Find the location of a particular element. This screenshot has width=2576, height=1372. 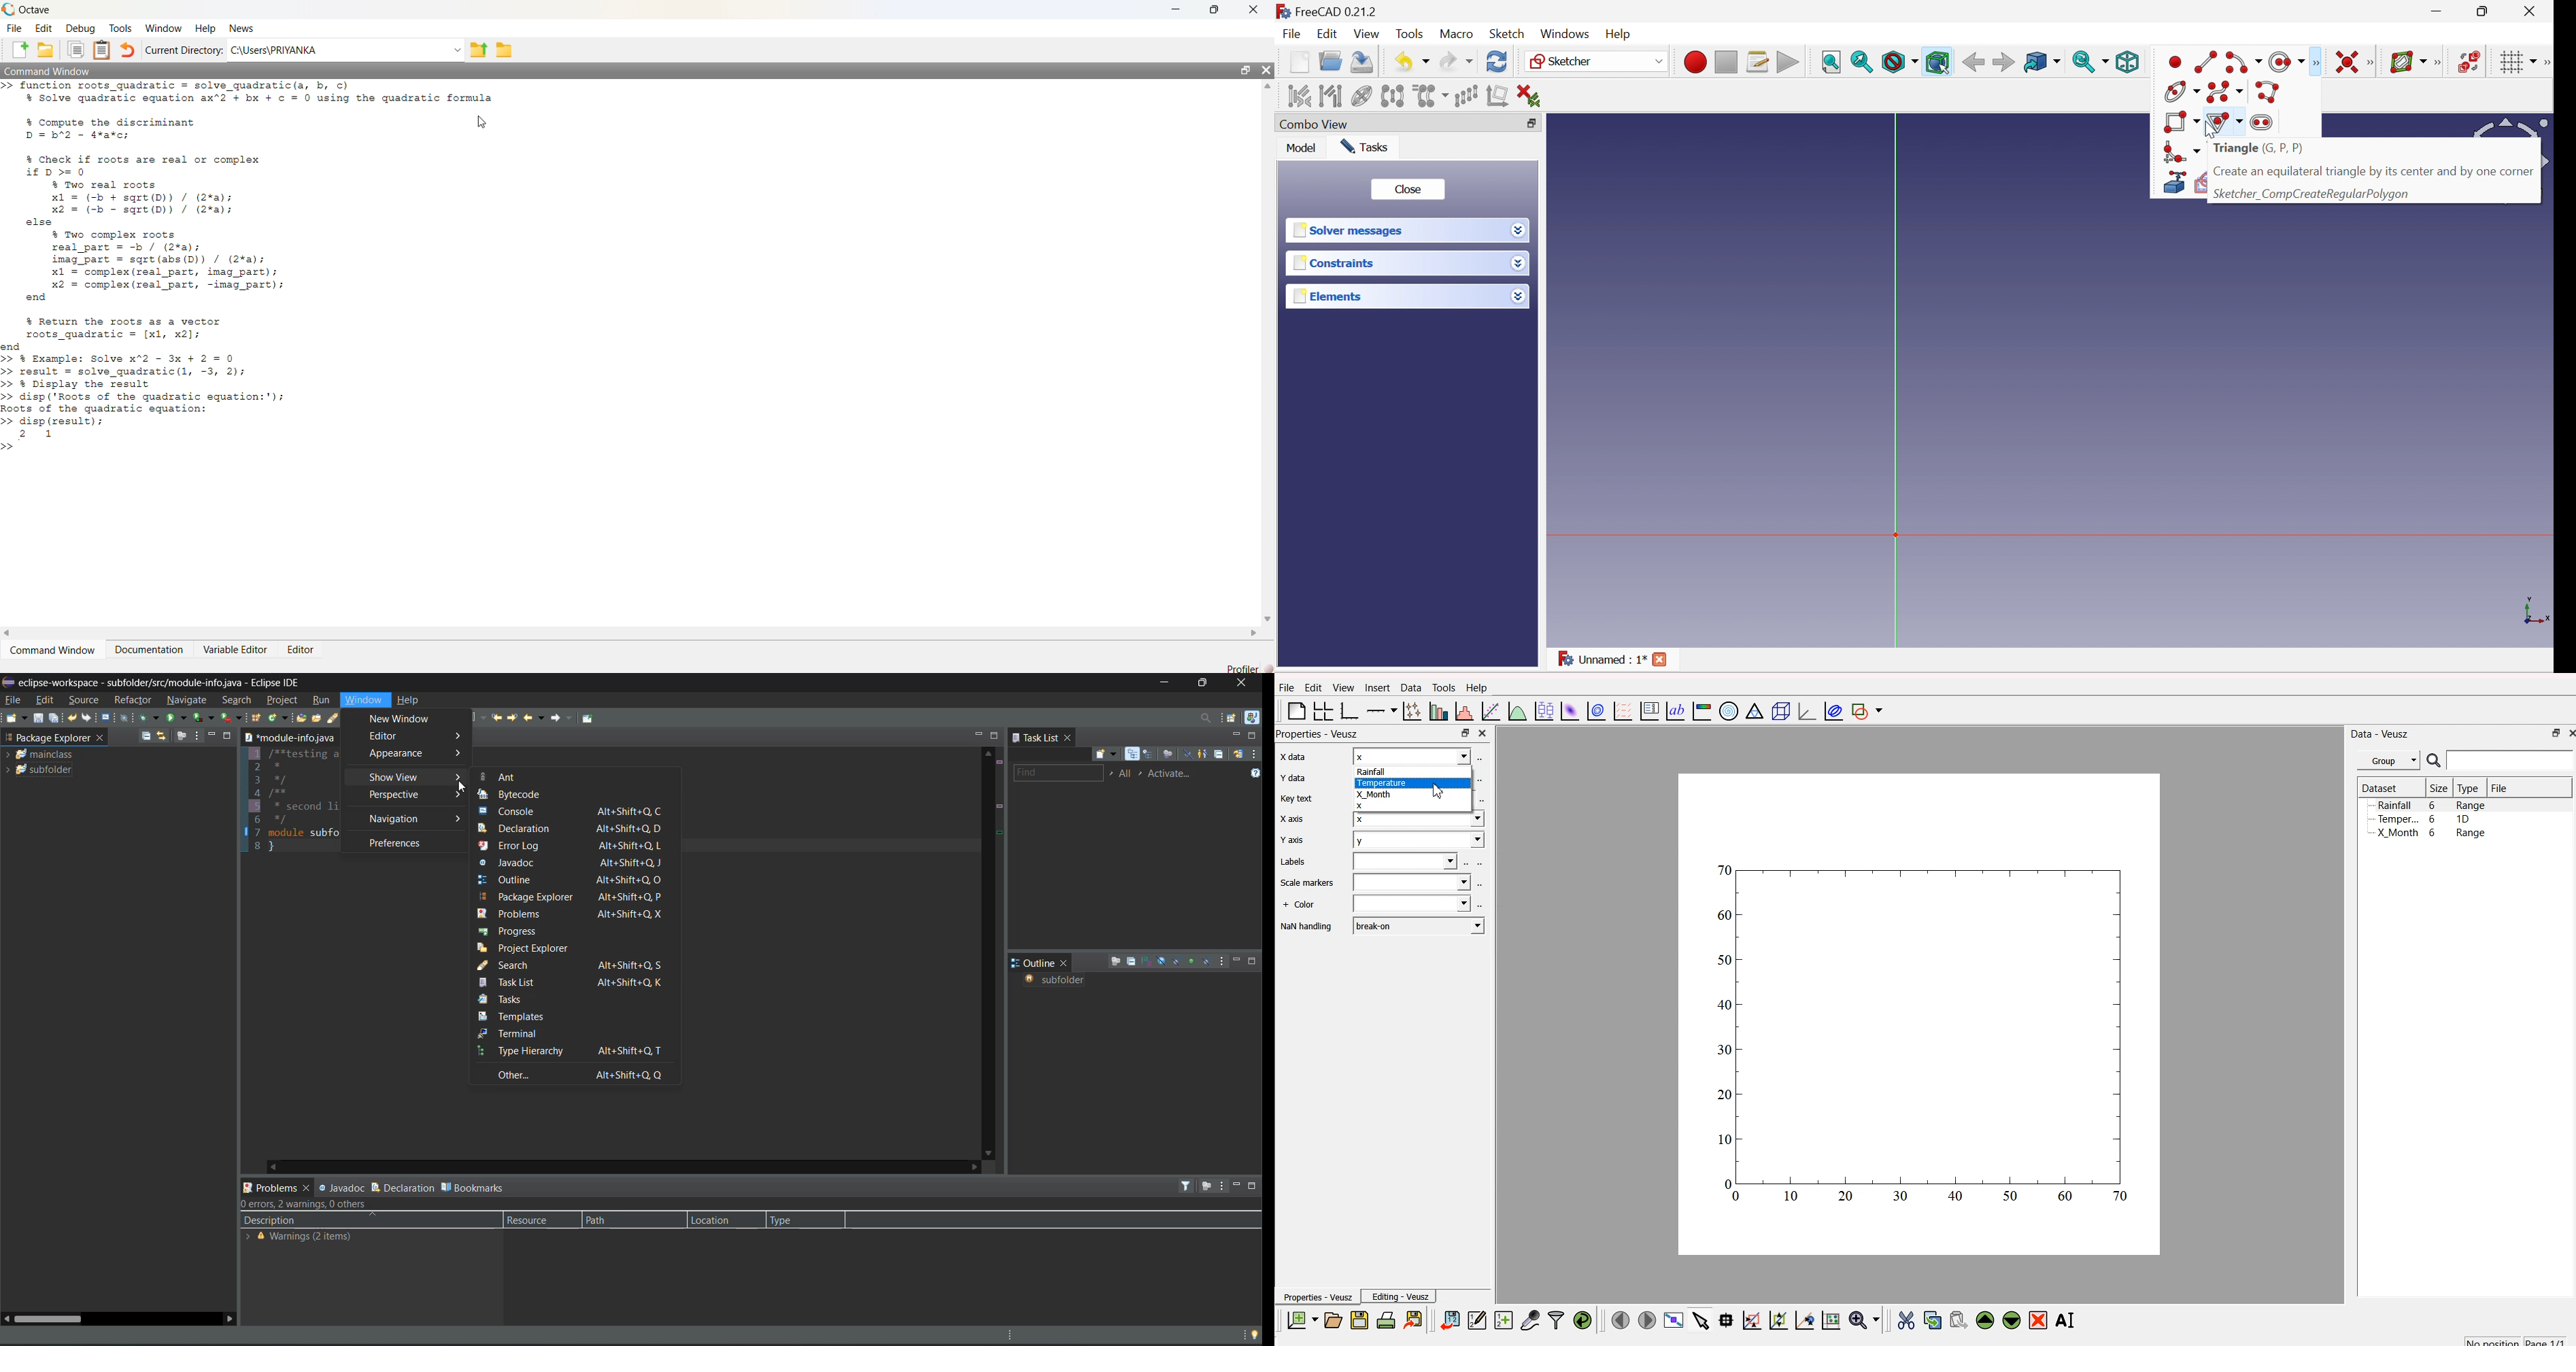

Copy is located at coordinates (74, 50).